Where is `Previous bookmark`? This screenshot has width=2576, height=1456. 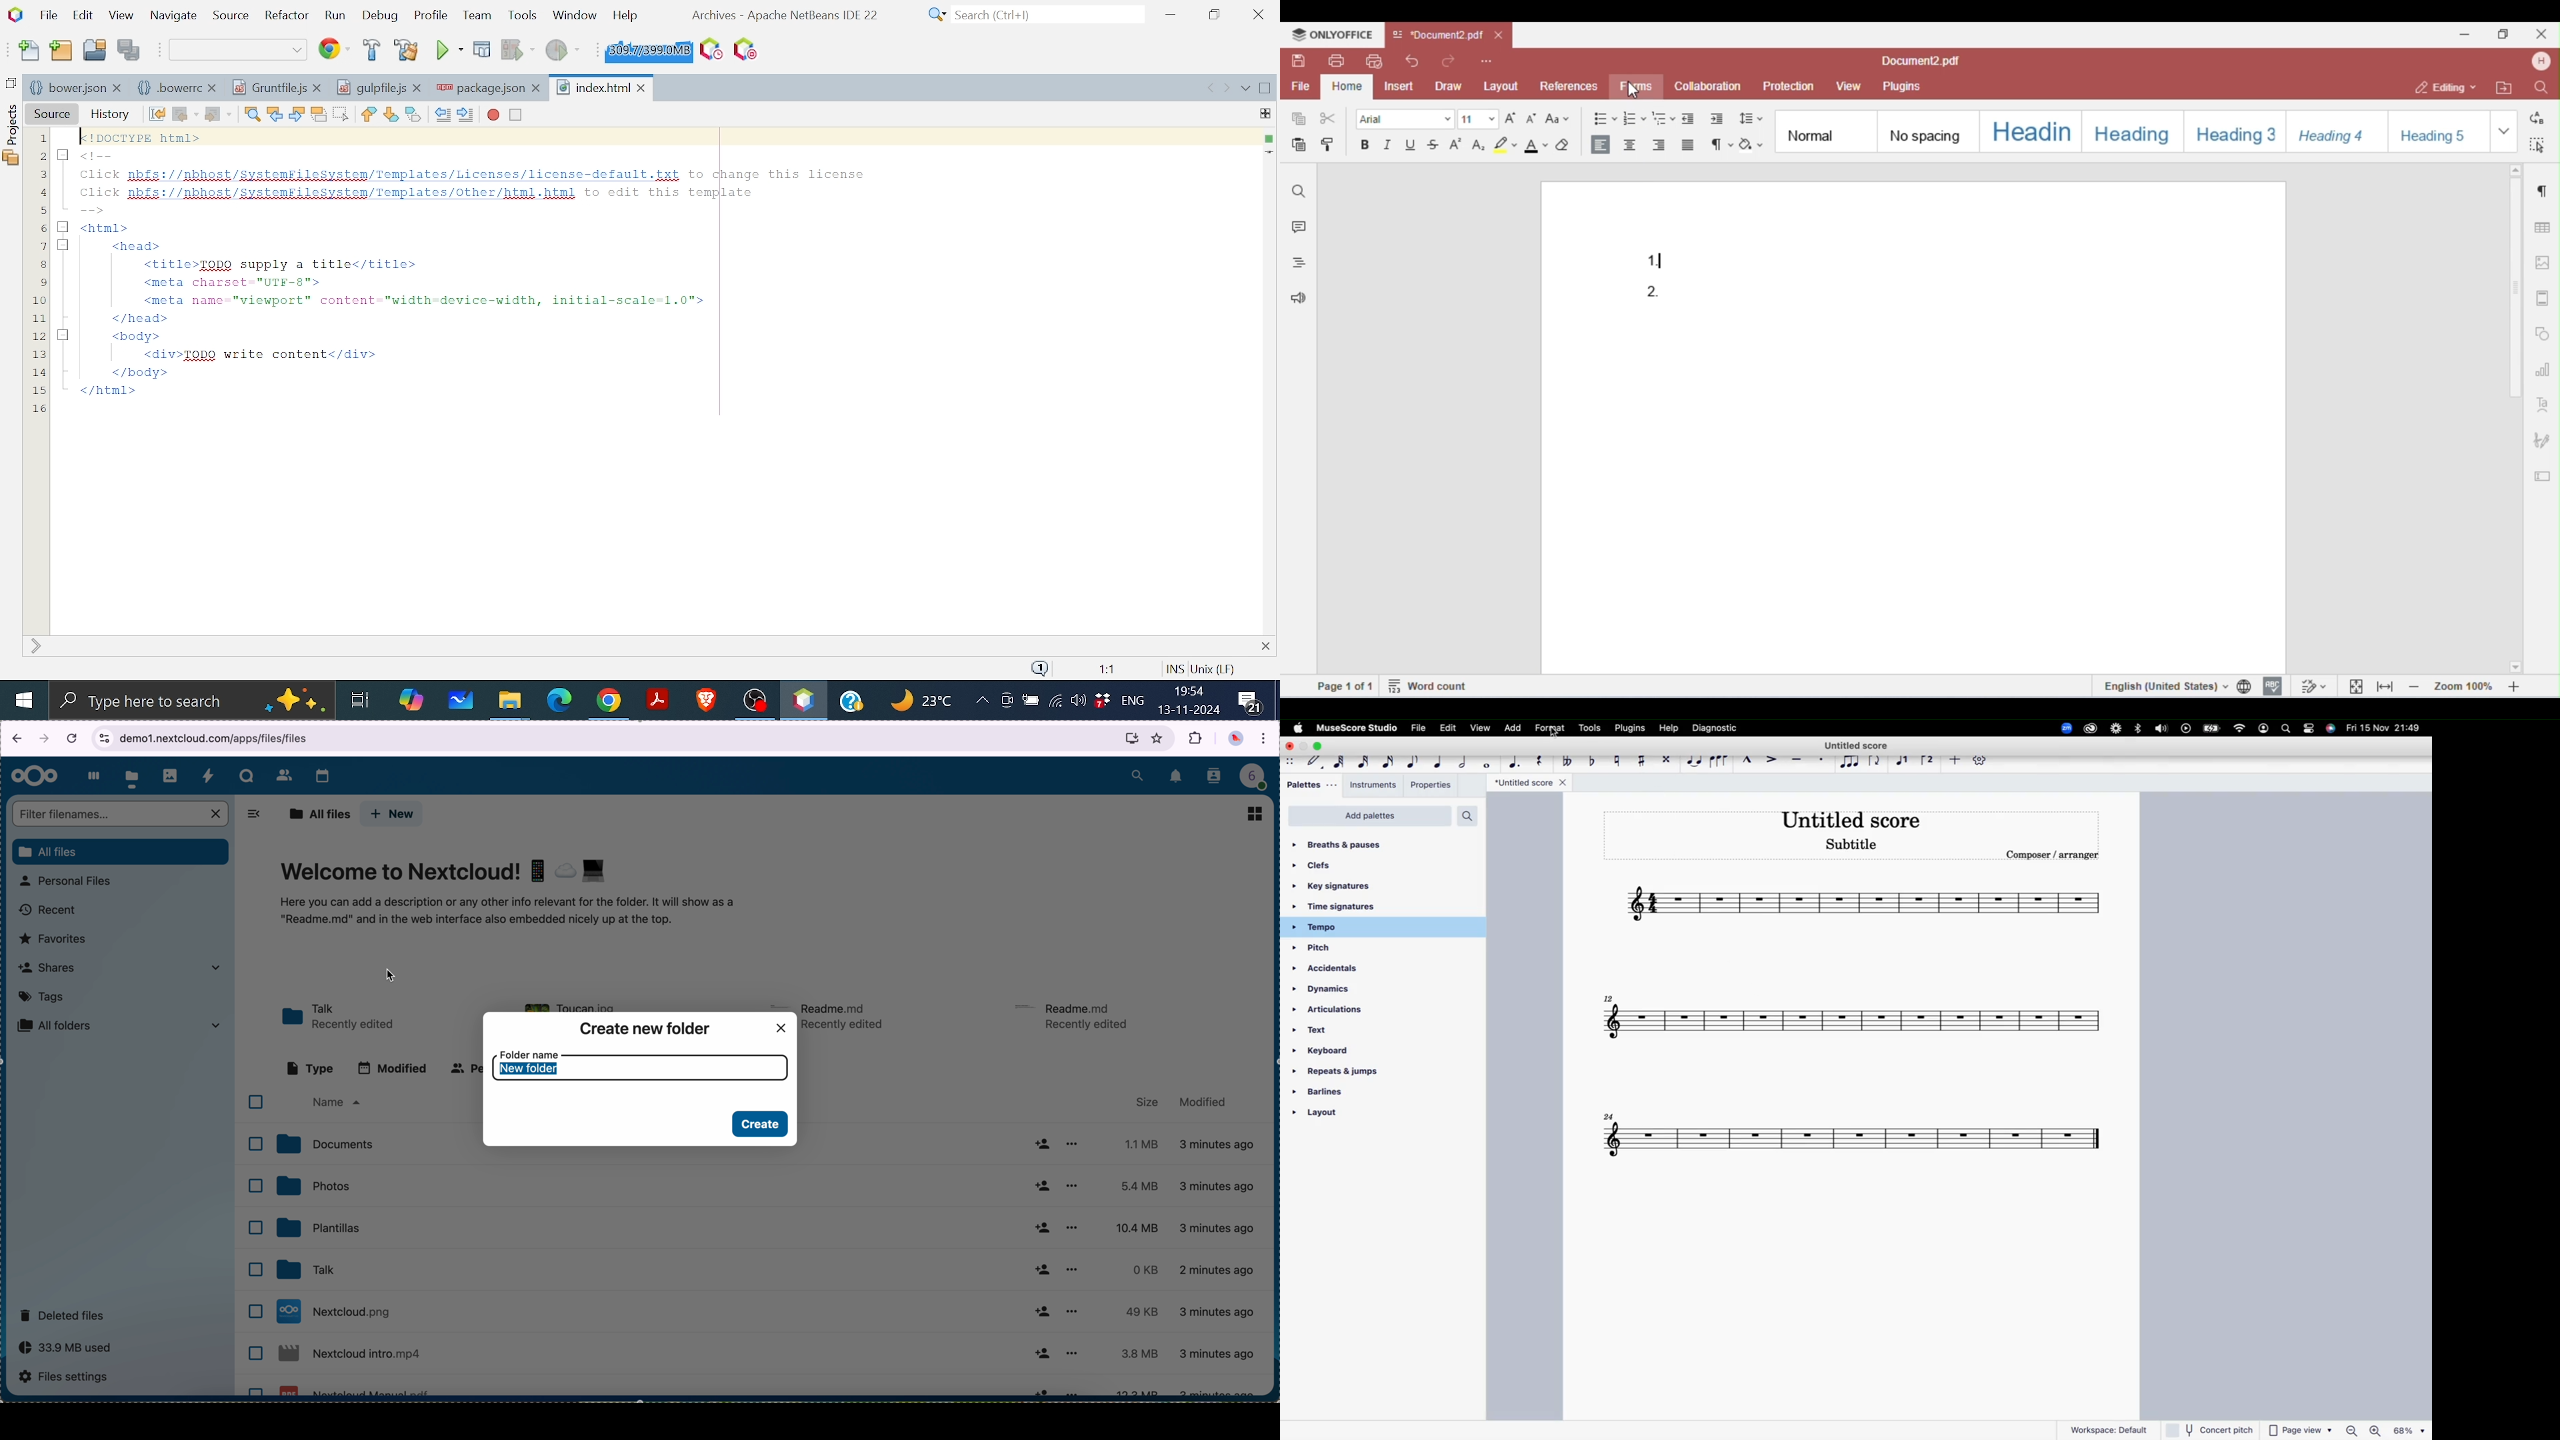
Previous bookmark is located at coordinates (369, 114).